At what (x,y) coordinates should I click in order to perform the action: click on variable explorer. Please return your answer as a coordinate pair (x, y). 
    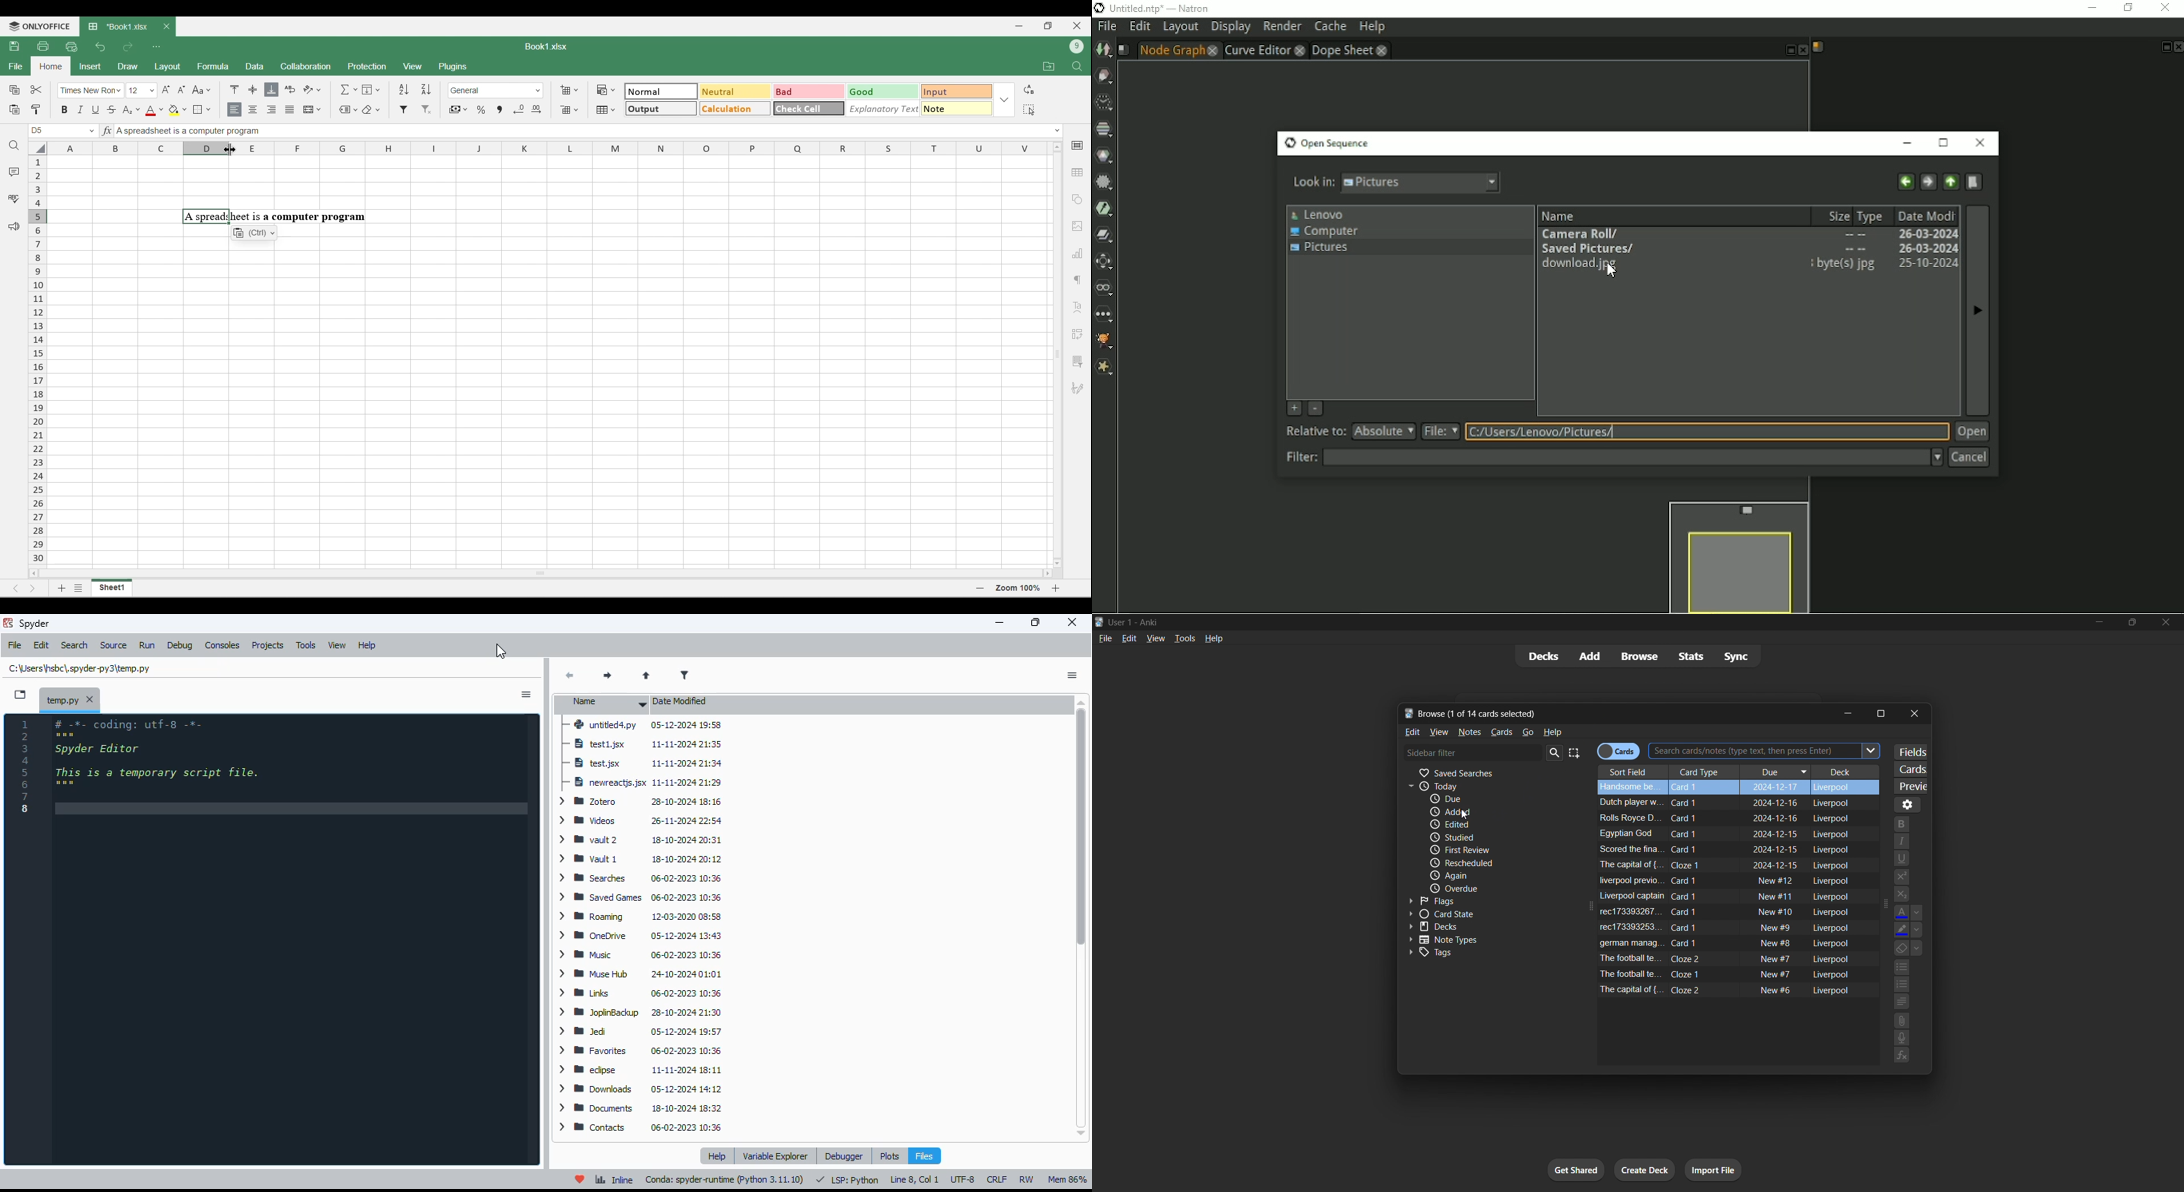
    Looking at the image, I should click on (775, 1156).